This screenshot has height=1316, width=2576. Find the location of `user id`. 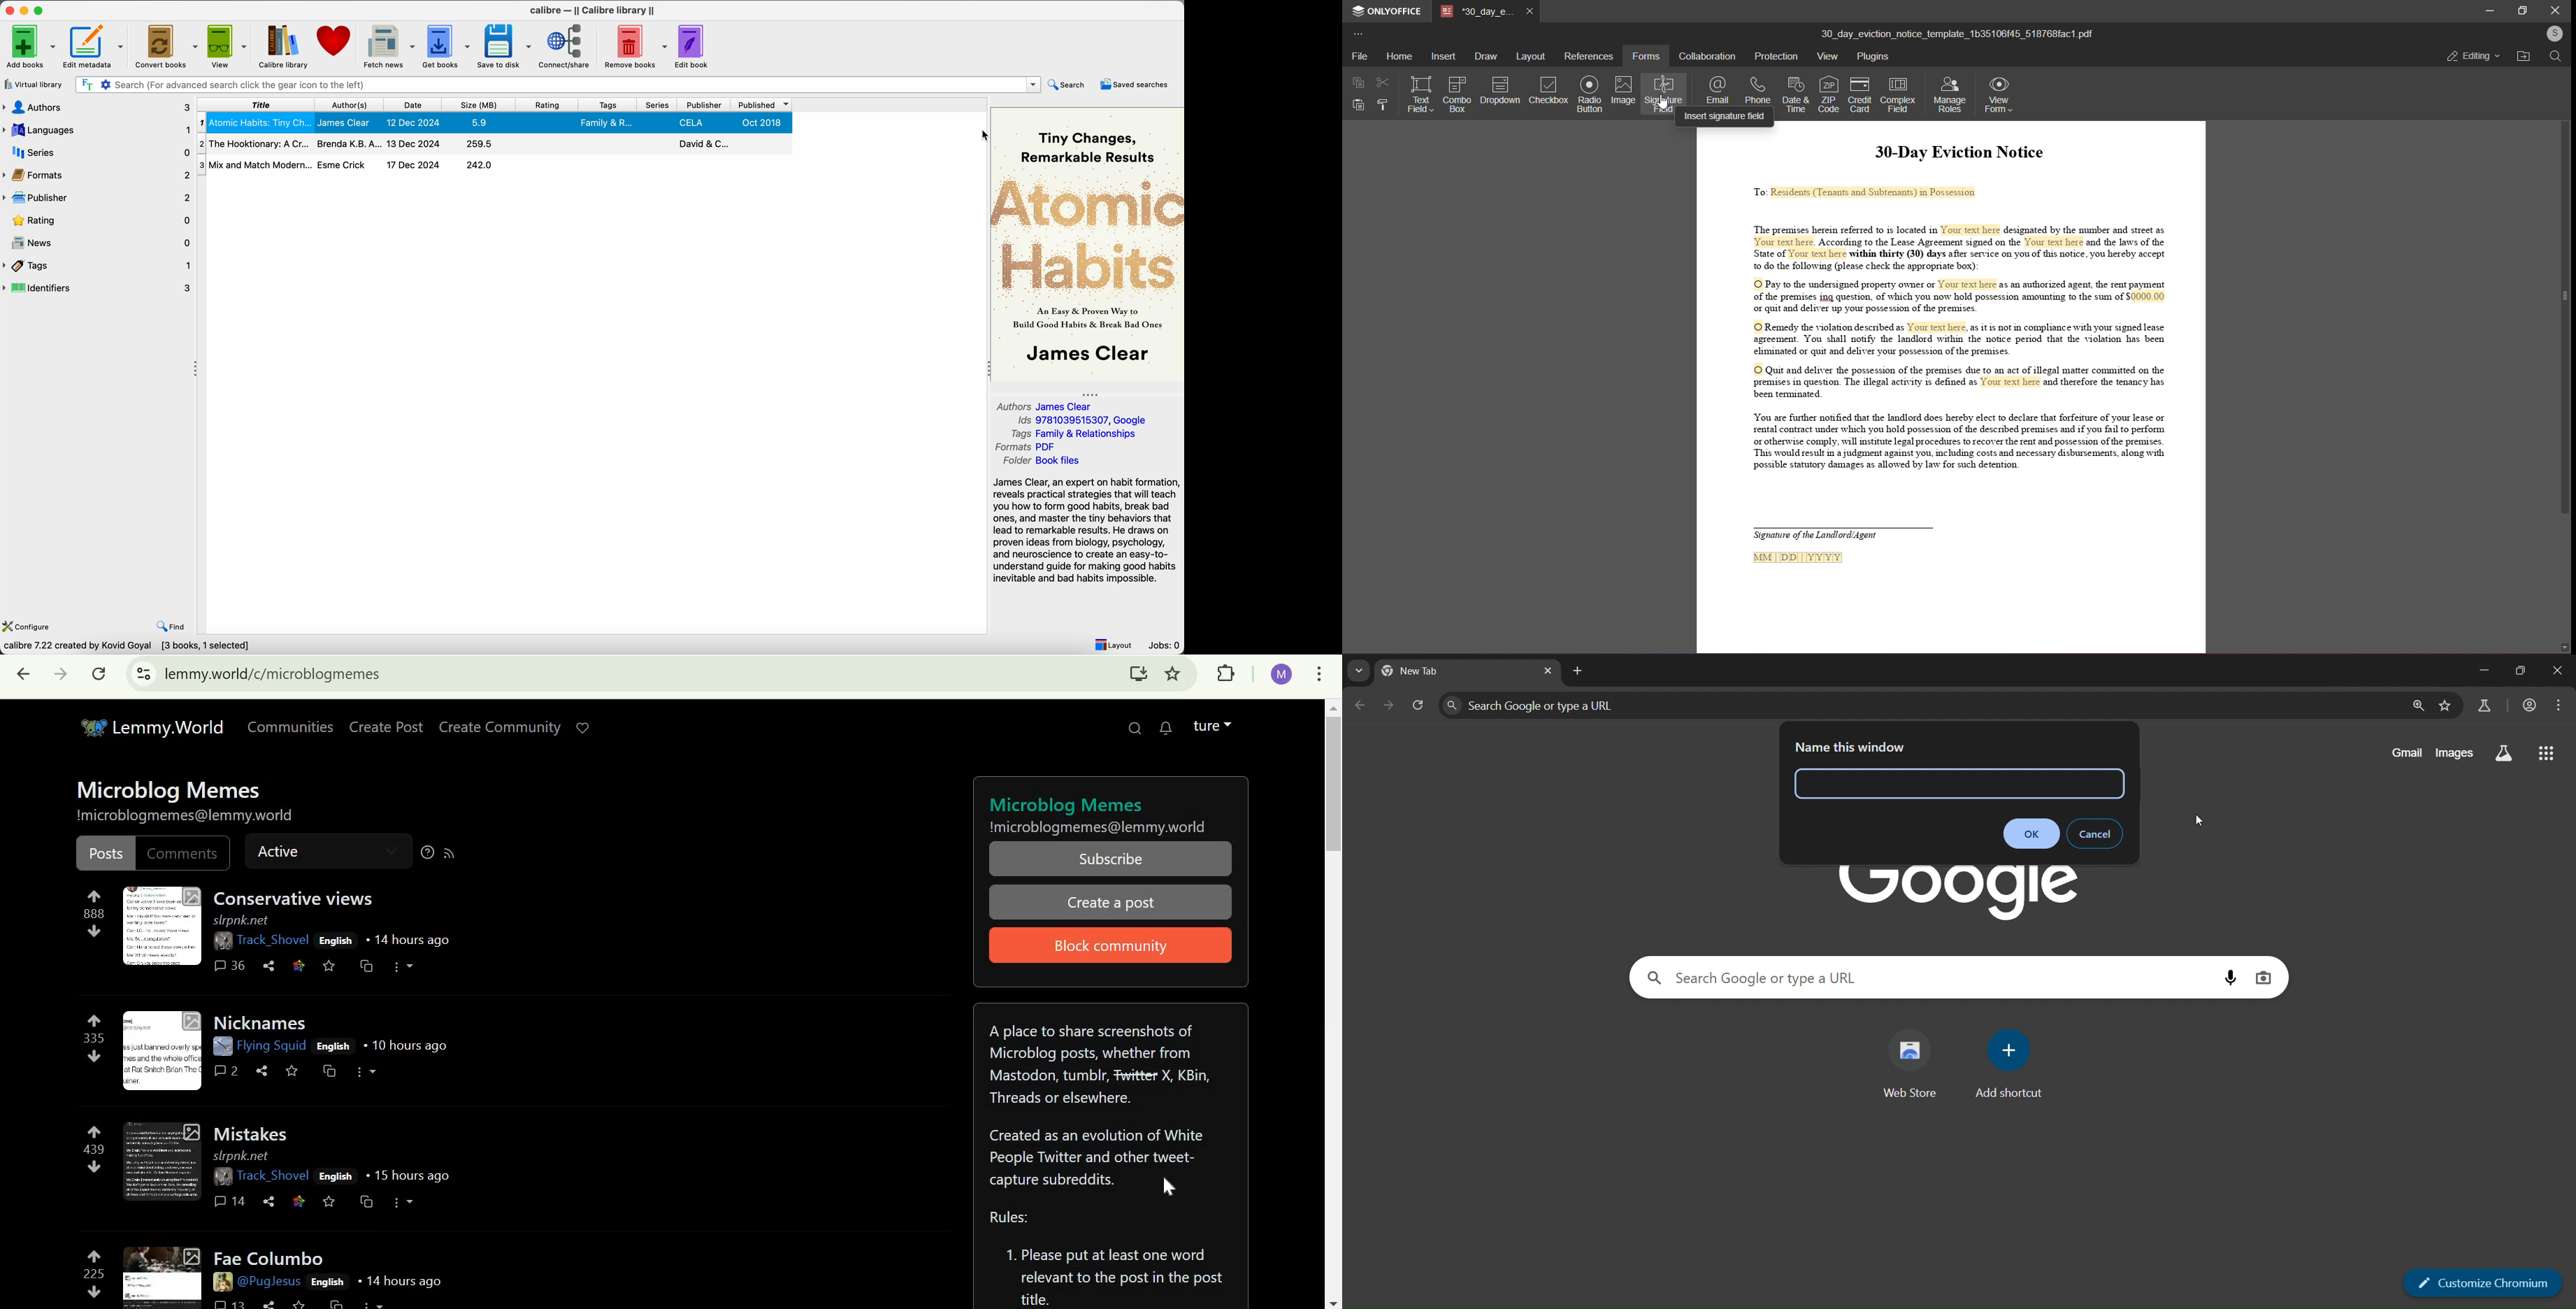

user id is located at coordinates (1283, 678).